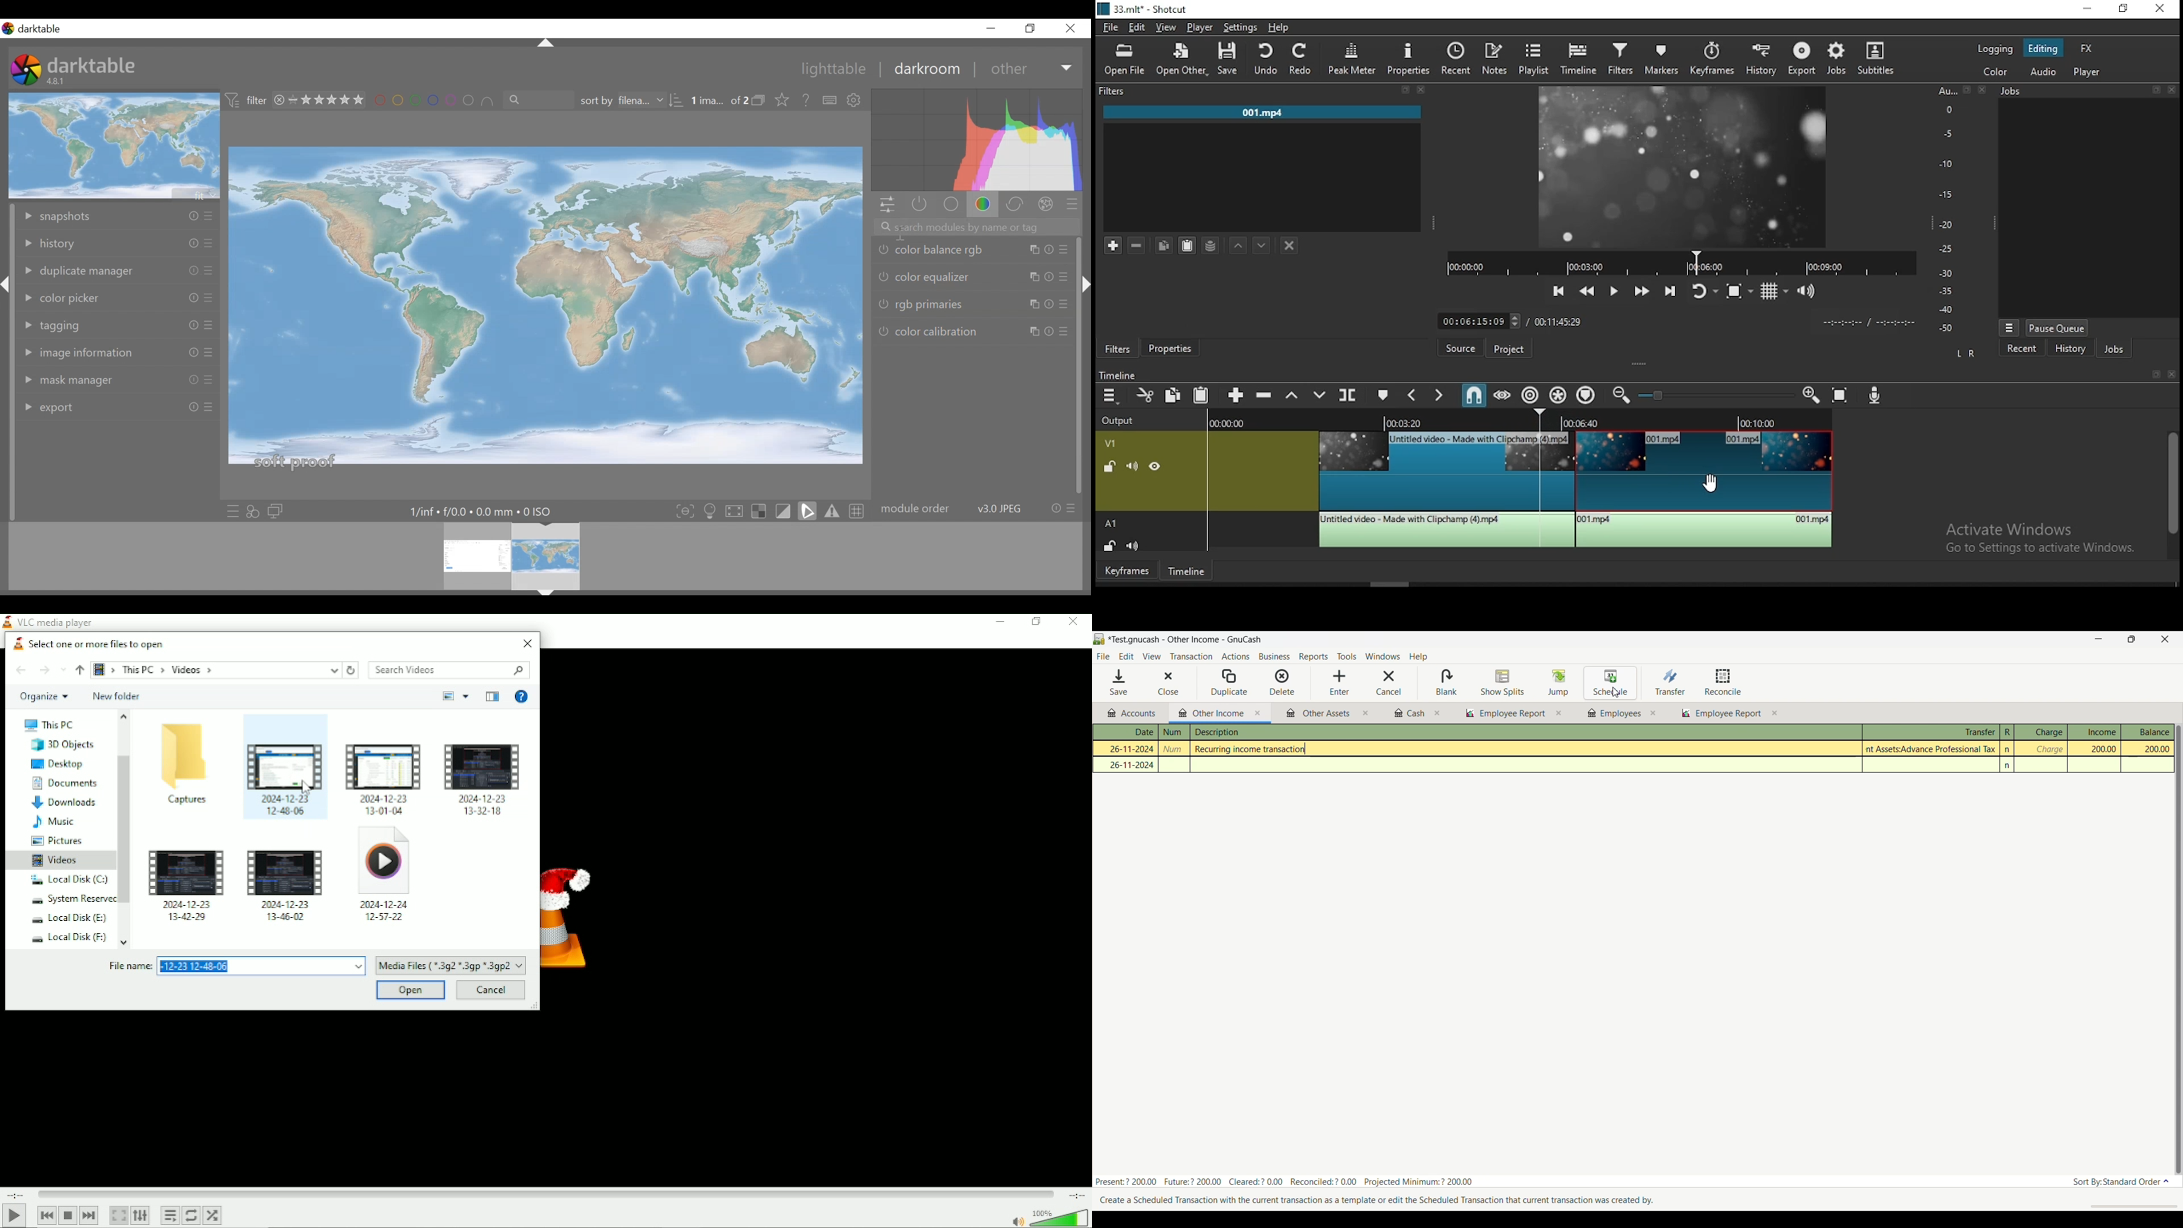 This screenshot has height=1232, width=2184. What do you see at coordinates (953, 205) in the screenshot?
I see `base` at bounding box center [953, 205].